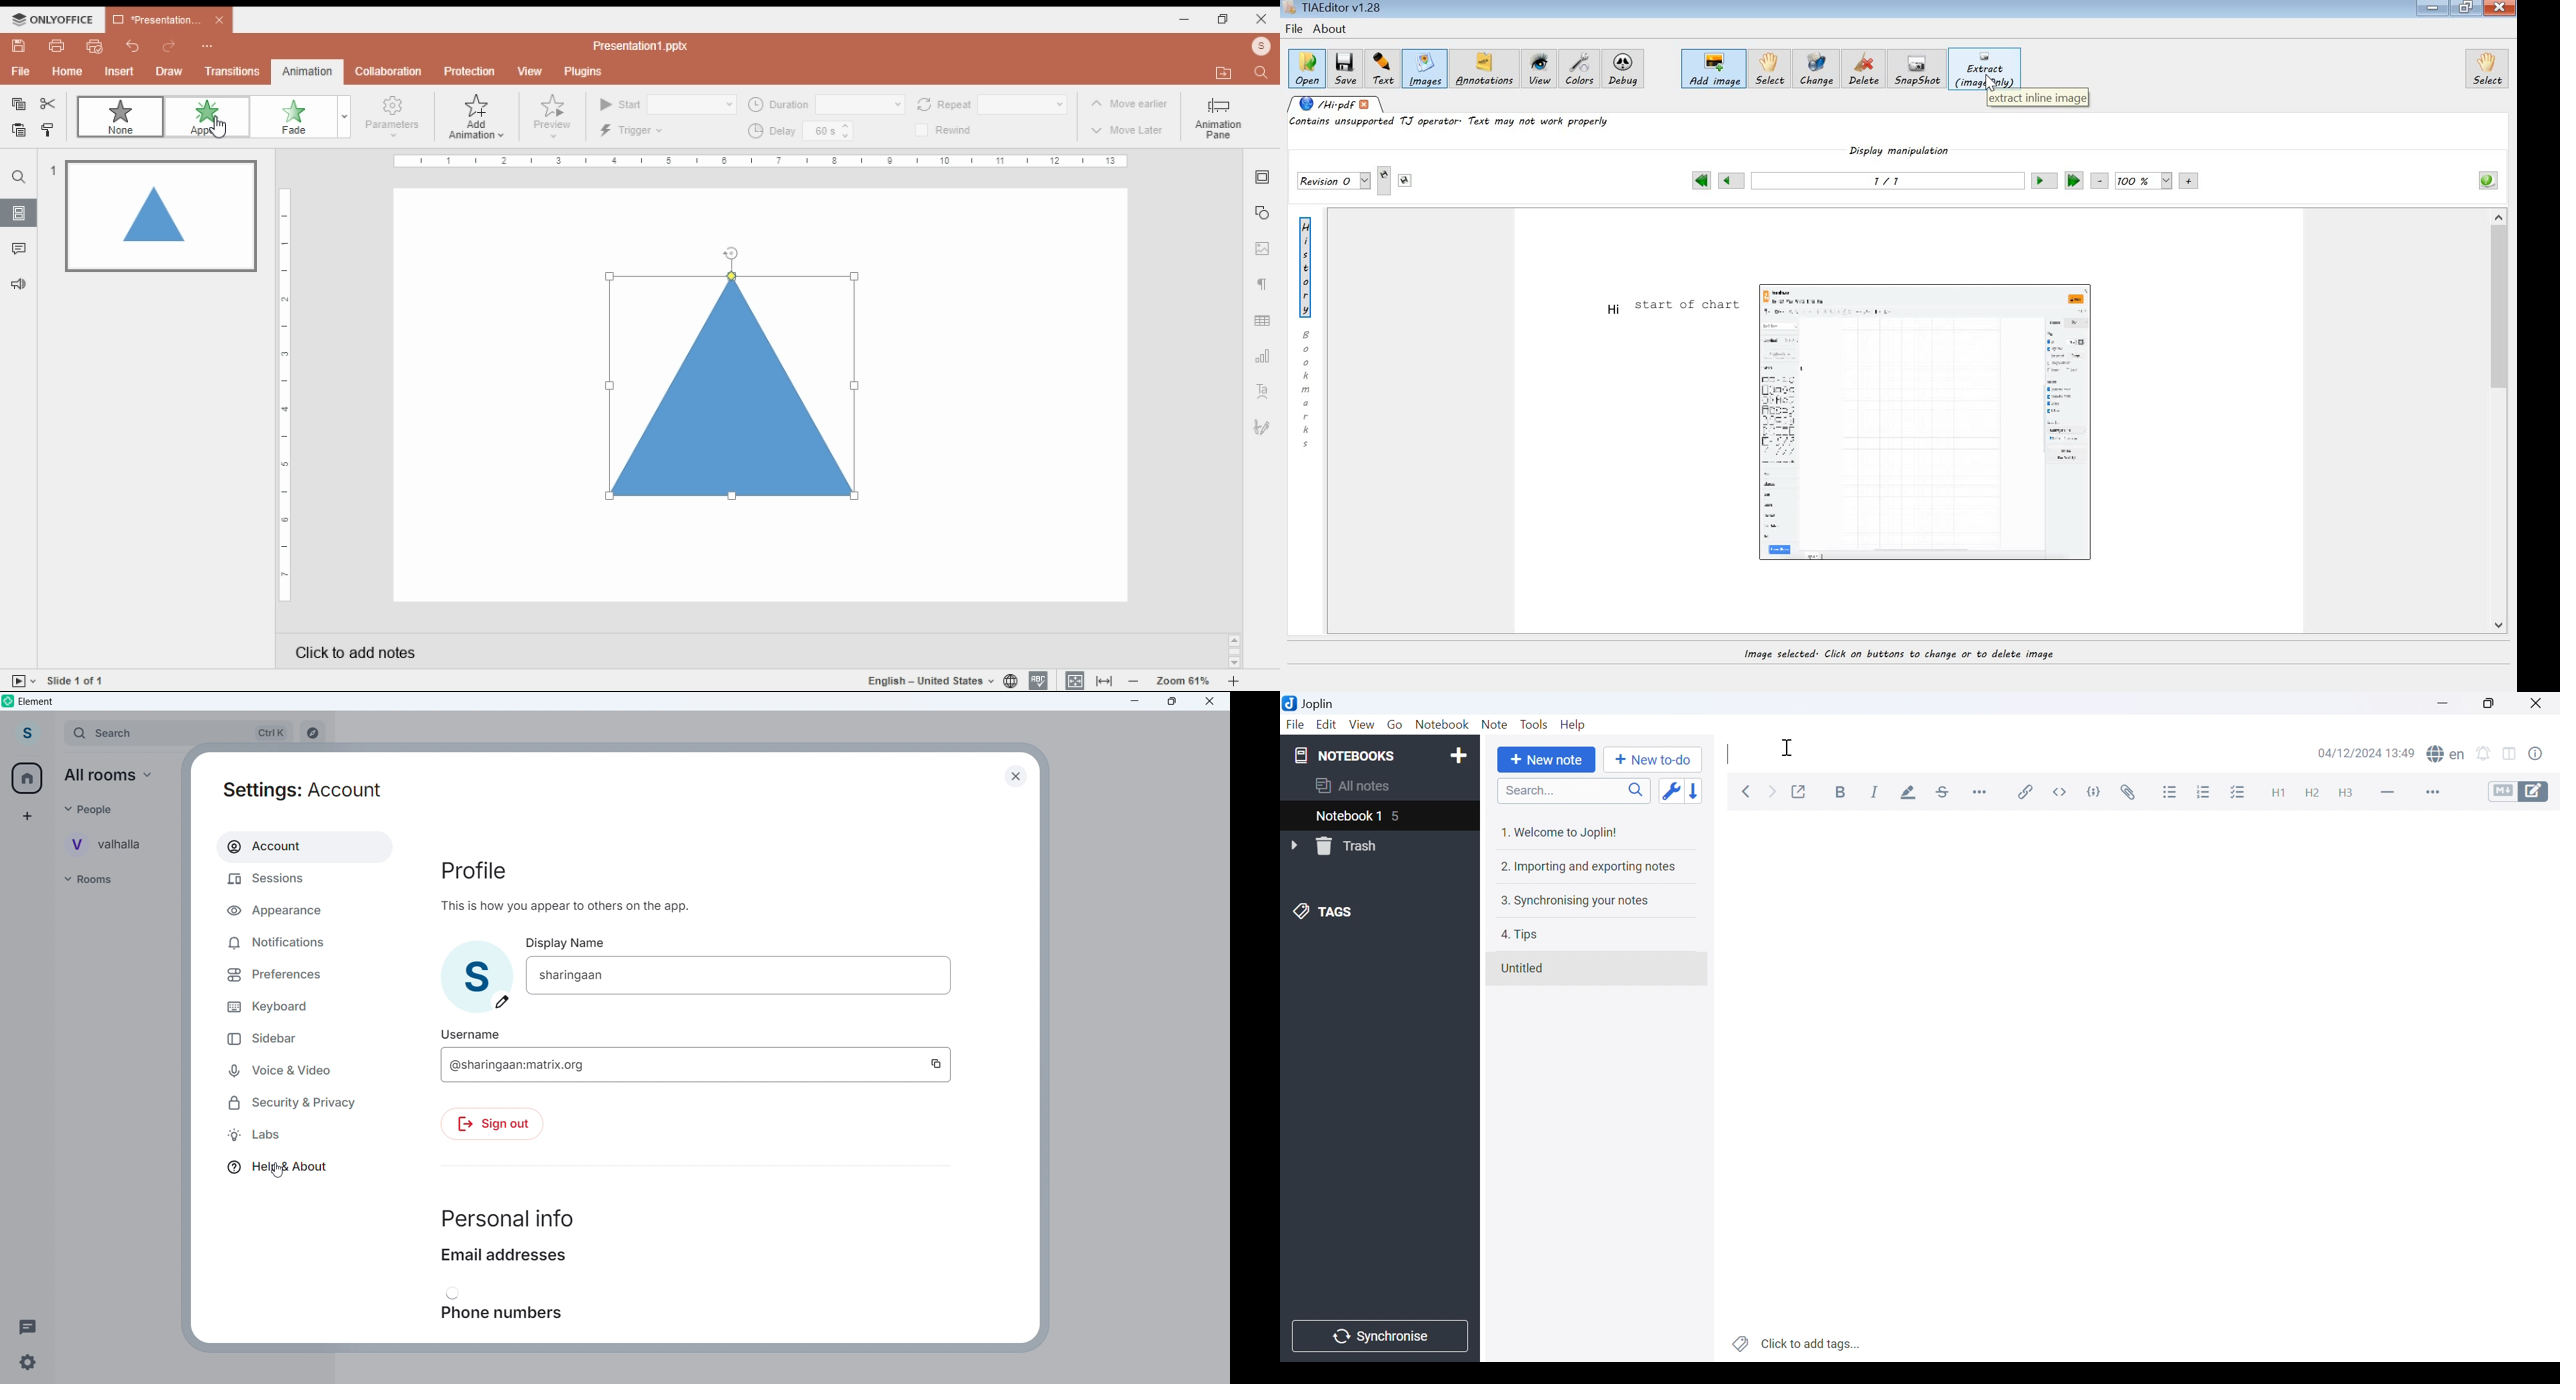  What do you see at coordinates (2205, 791) in the screenshot?
I see `Numbered list` at bounding box center [2205, 791].